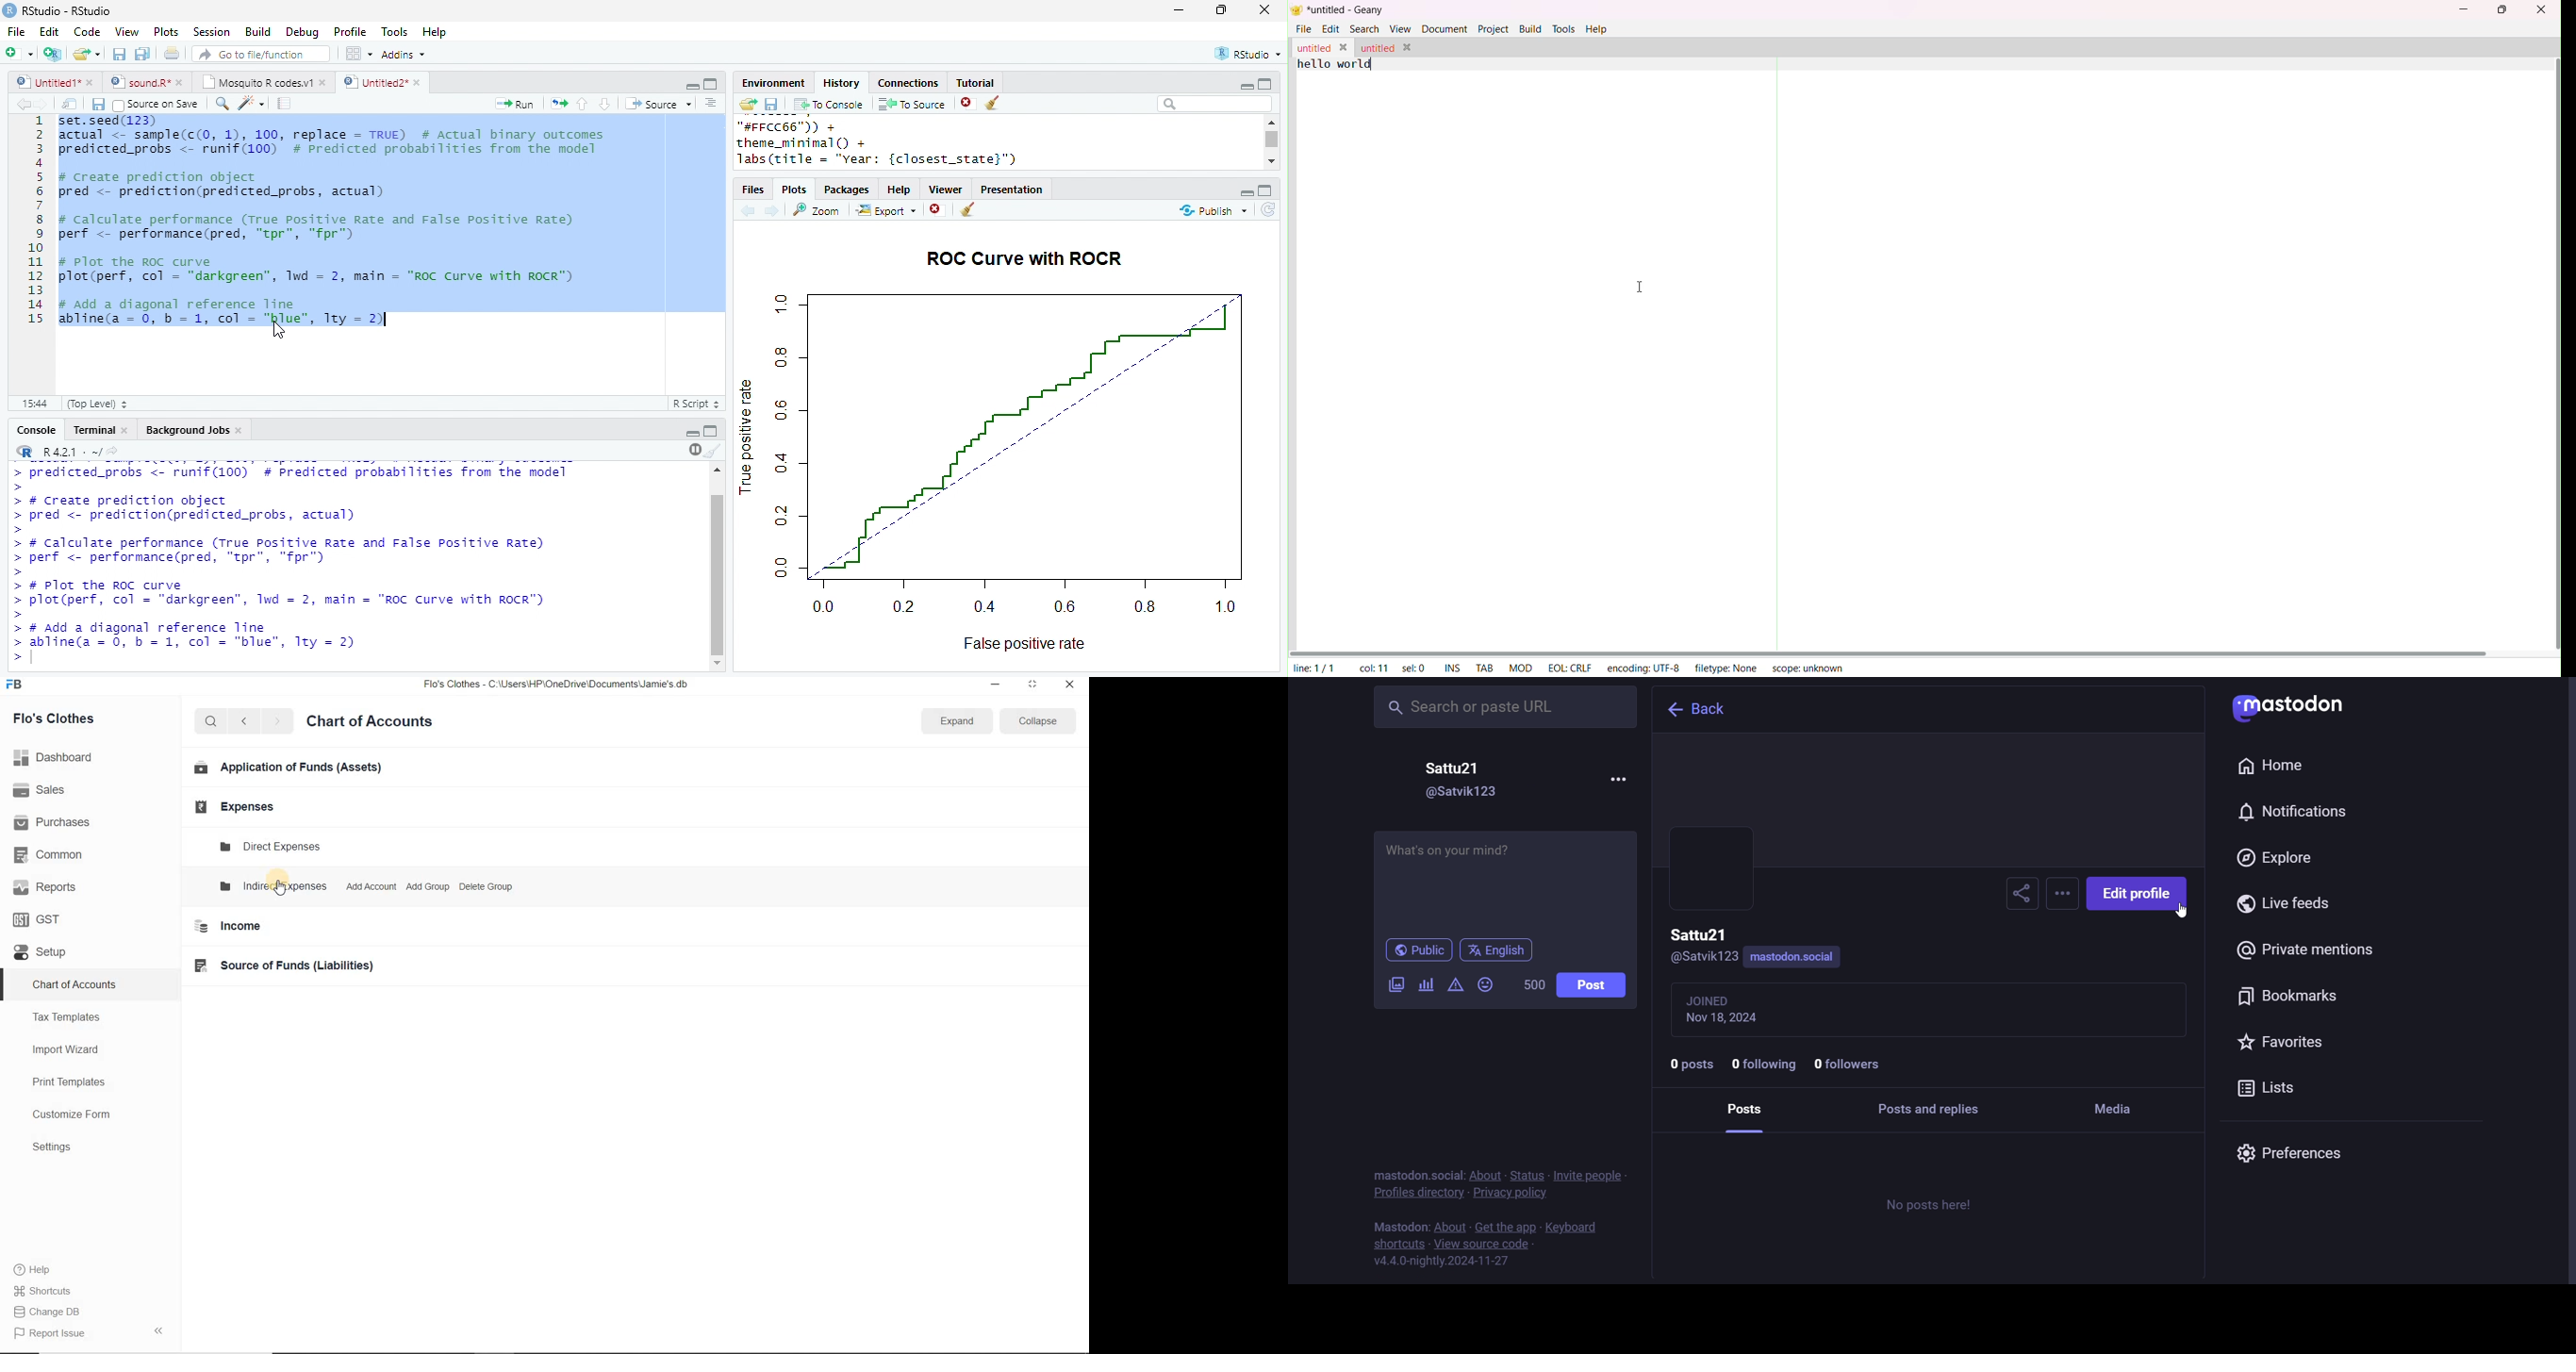 Image resolution: width=2576 pixels, height=1372 pixels. Describe the element at coordinates (54, 54) in the screenshot. I see `new project` at that location.